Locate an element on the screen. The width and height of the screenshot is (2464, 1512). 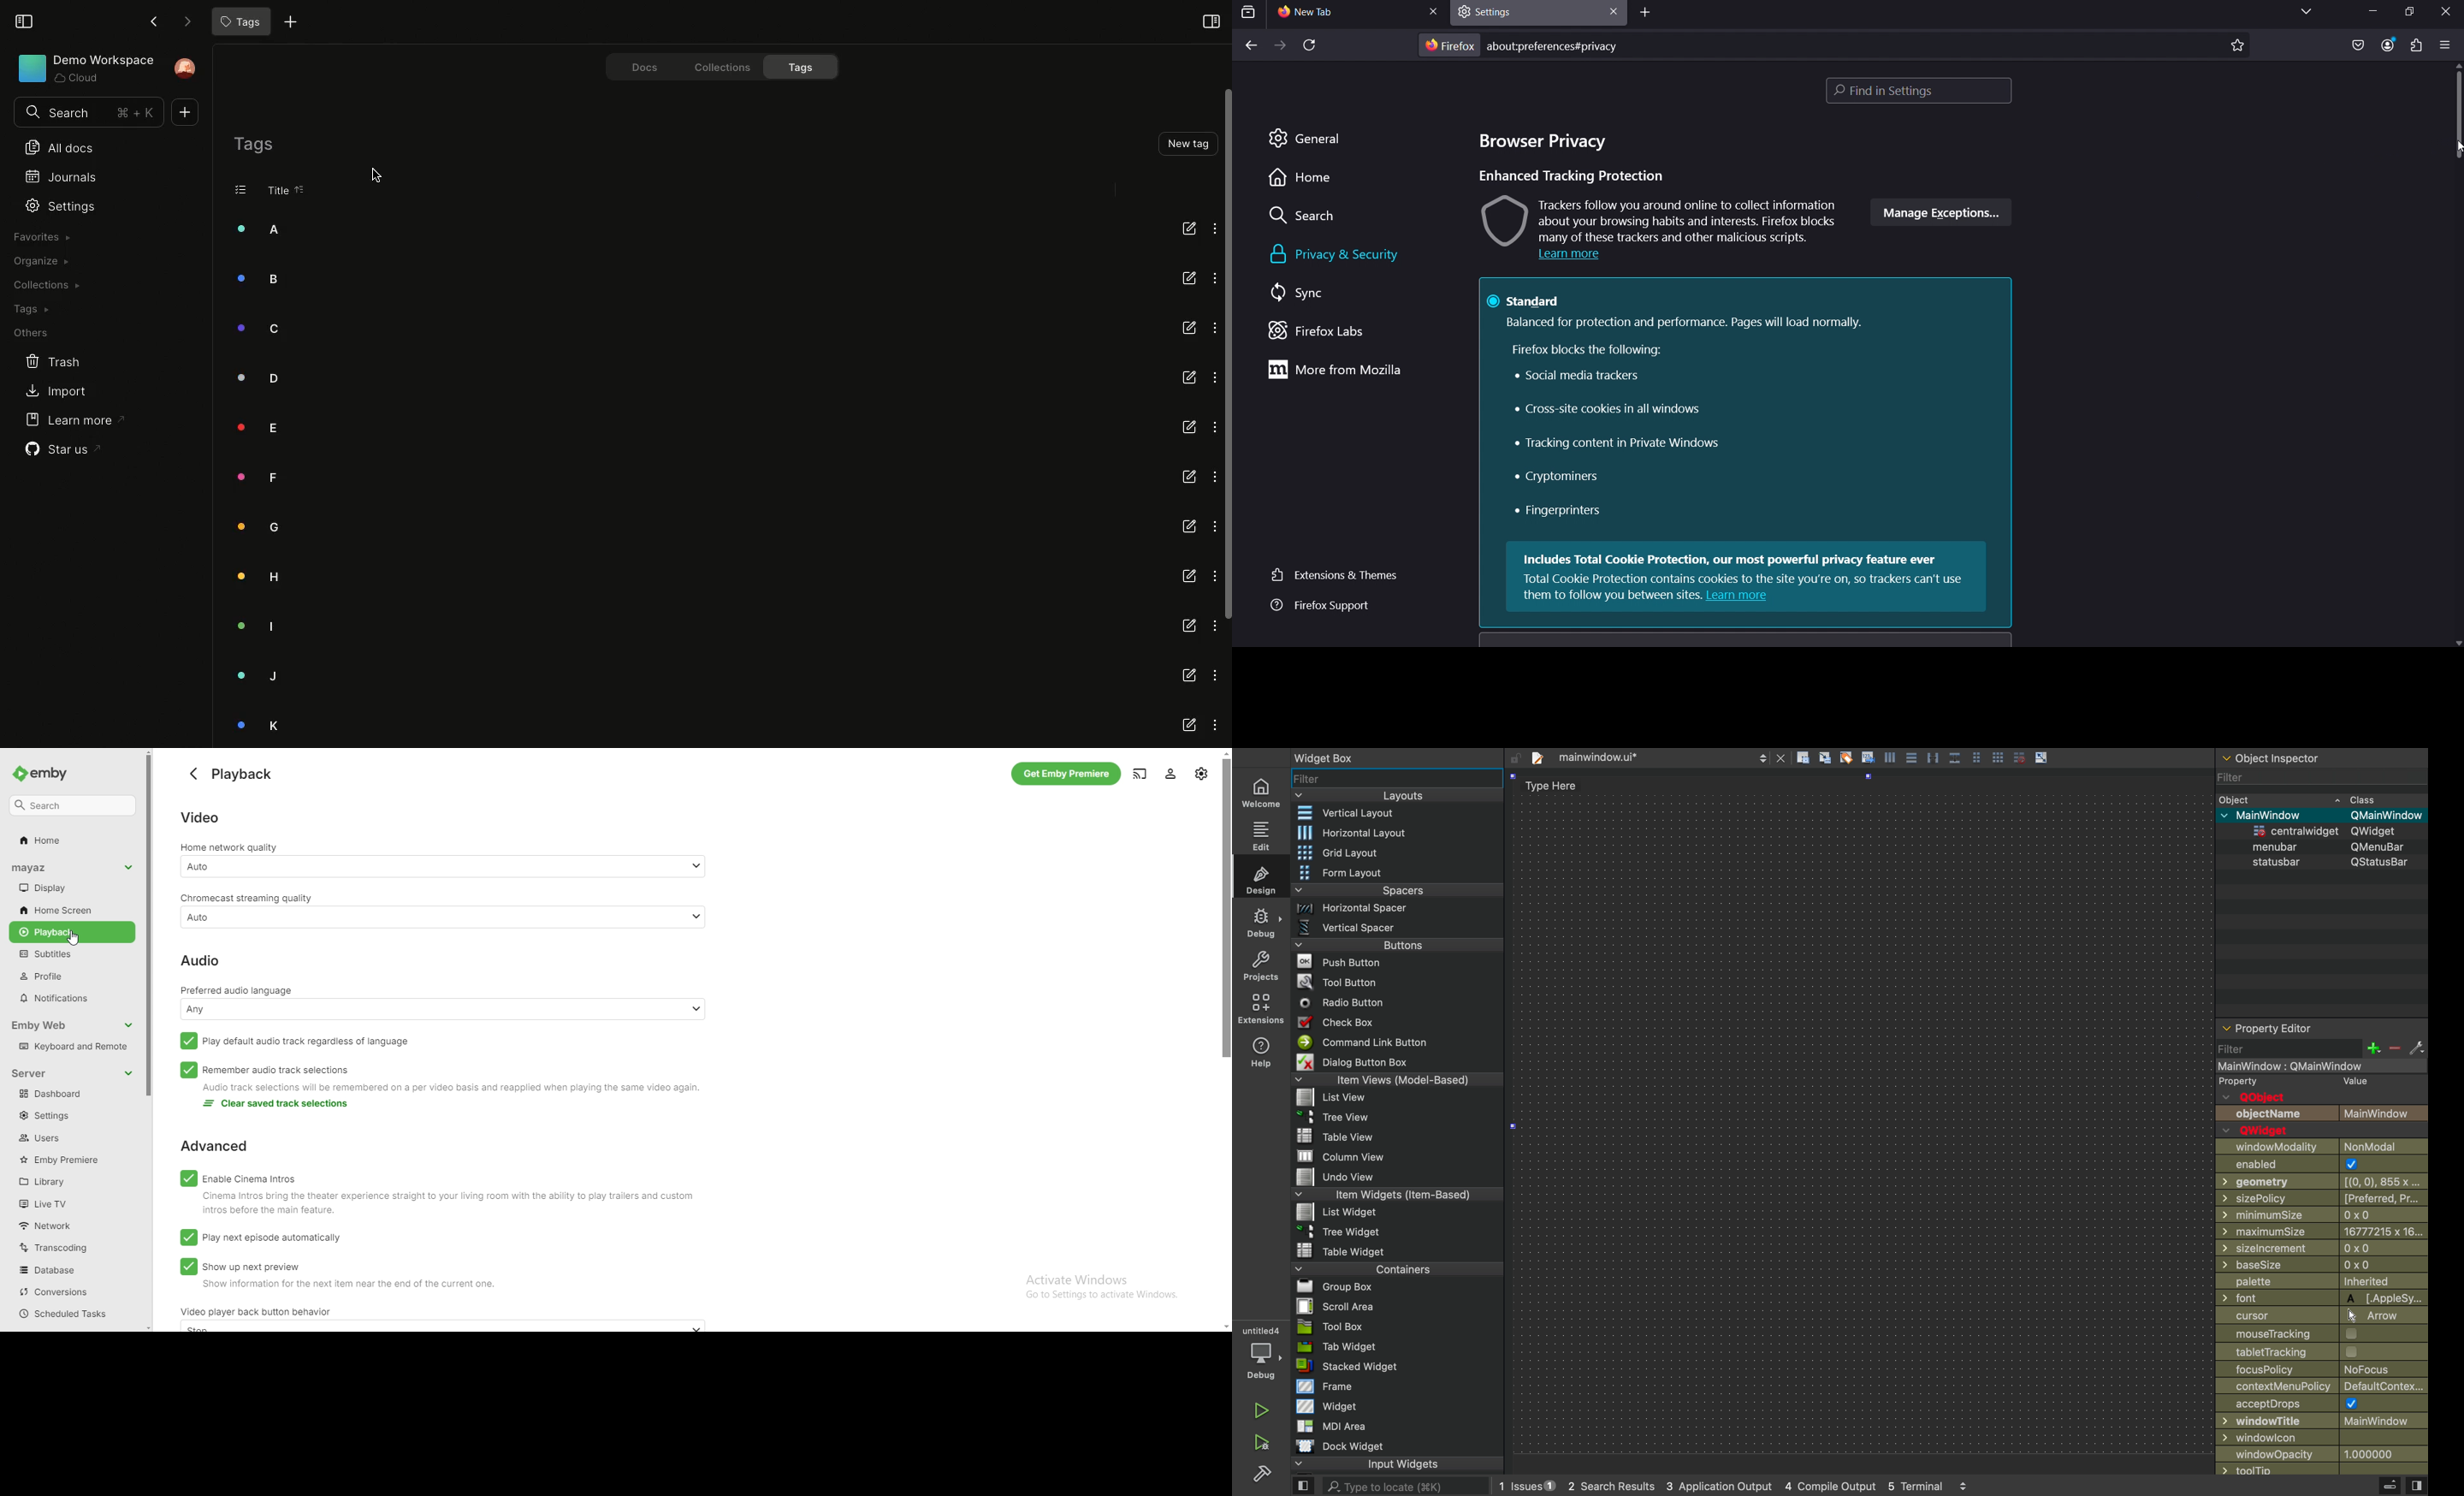
filter is located at coordinates (2317, 778).